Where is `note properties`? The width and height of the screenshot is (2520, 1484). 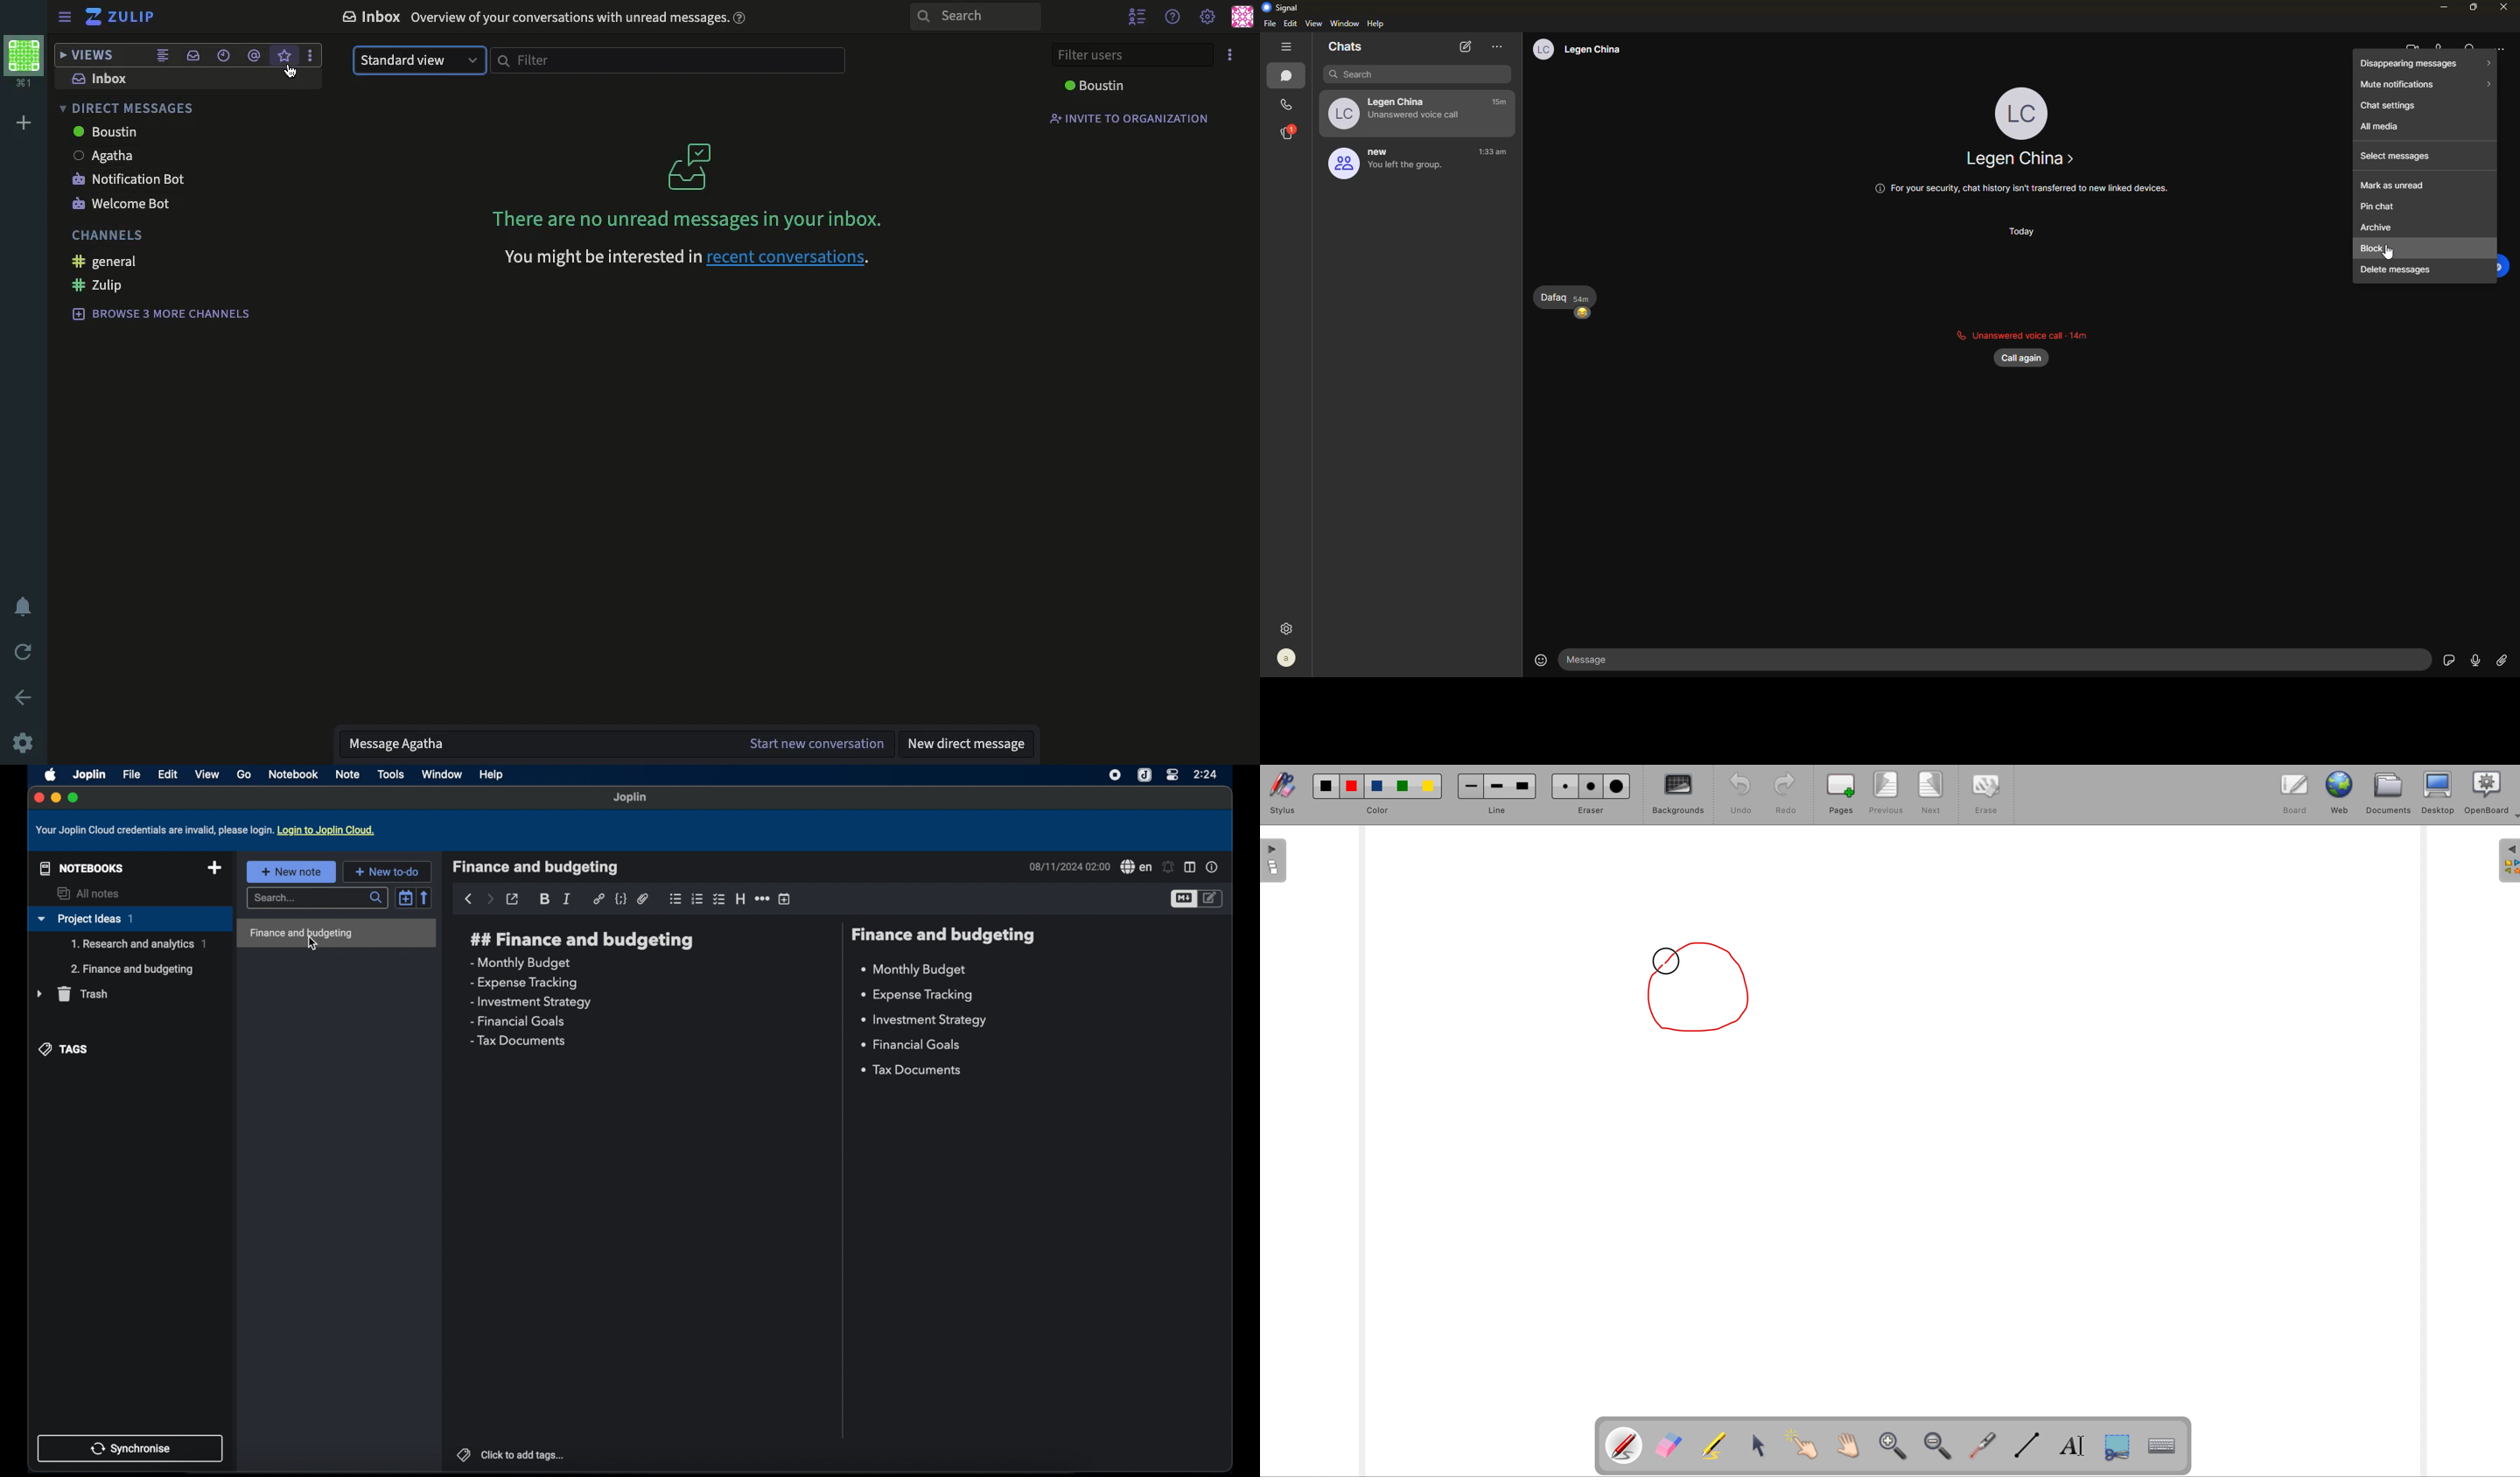 note properties is located at coordinates (1212, 867).